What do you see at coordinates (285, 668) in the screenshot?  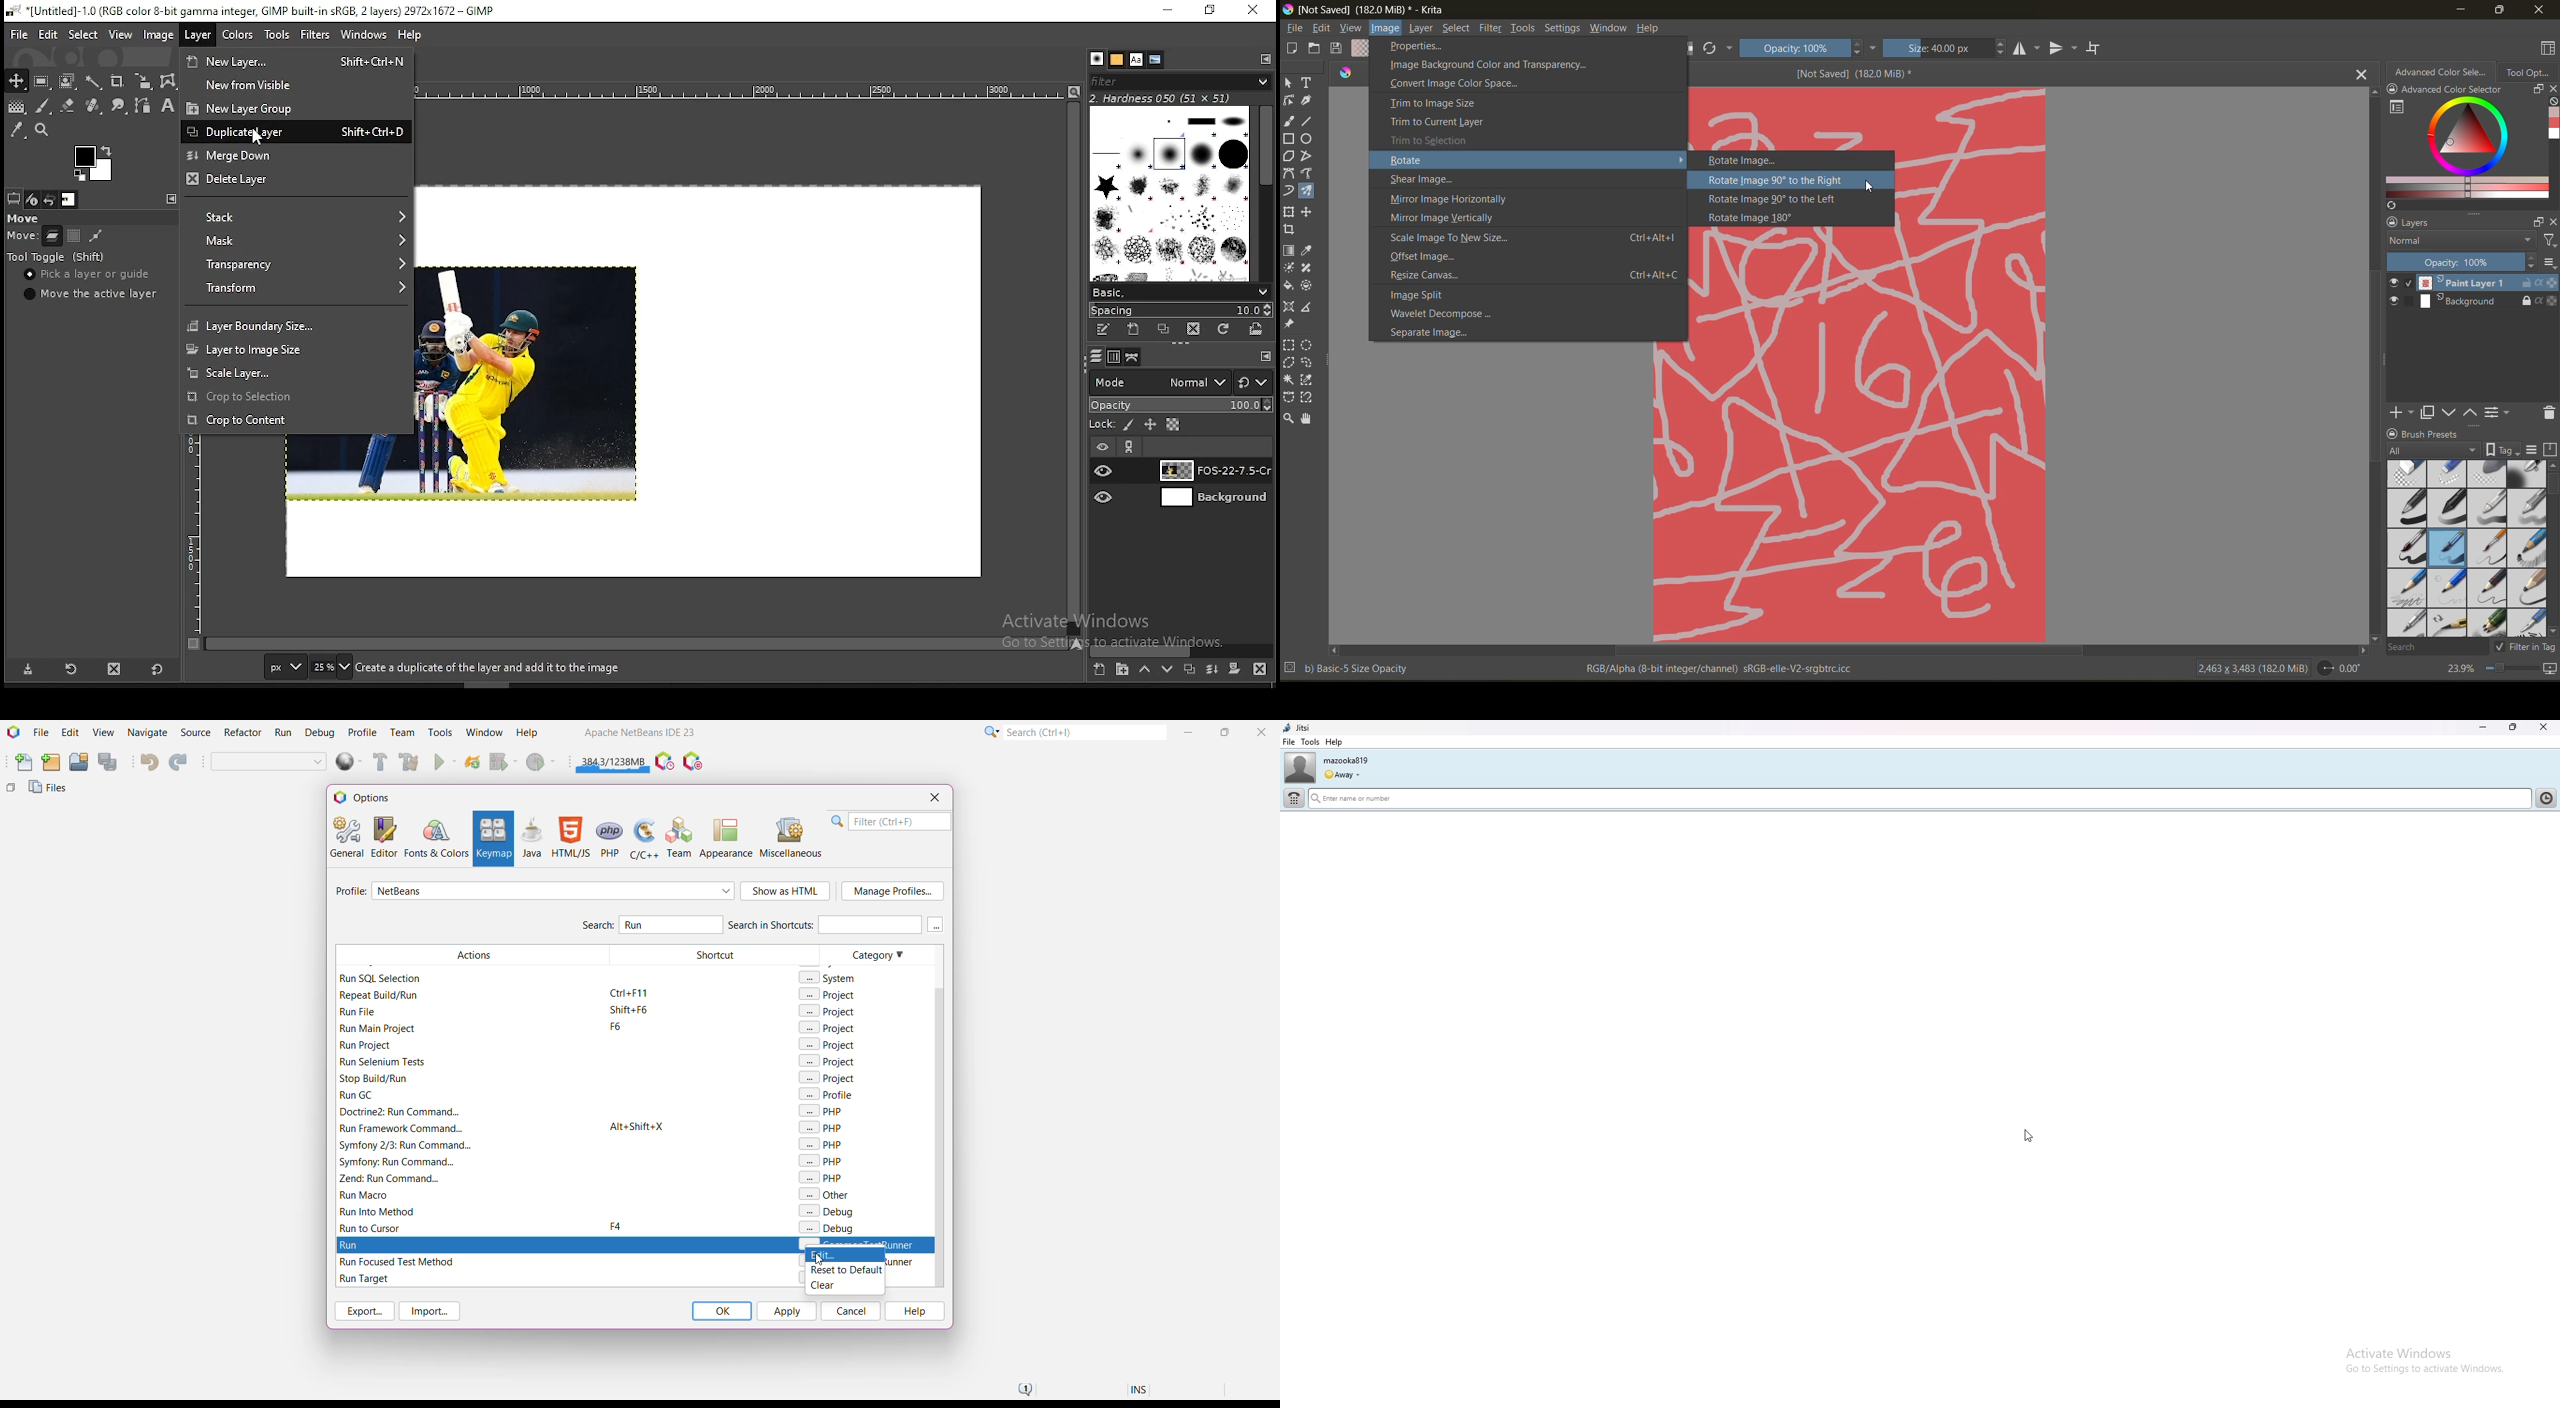 I see `units` at bounding box center [285, 668].